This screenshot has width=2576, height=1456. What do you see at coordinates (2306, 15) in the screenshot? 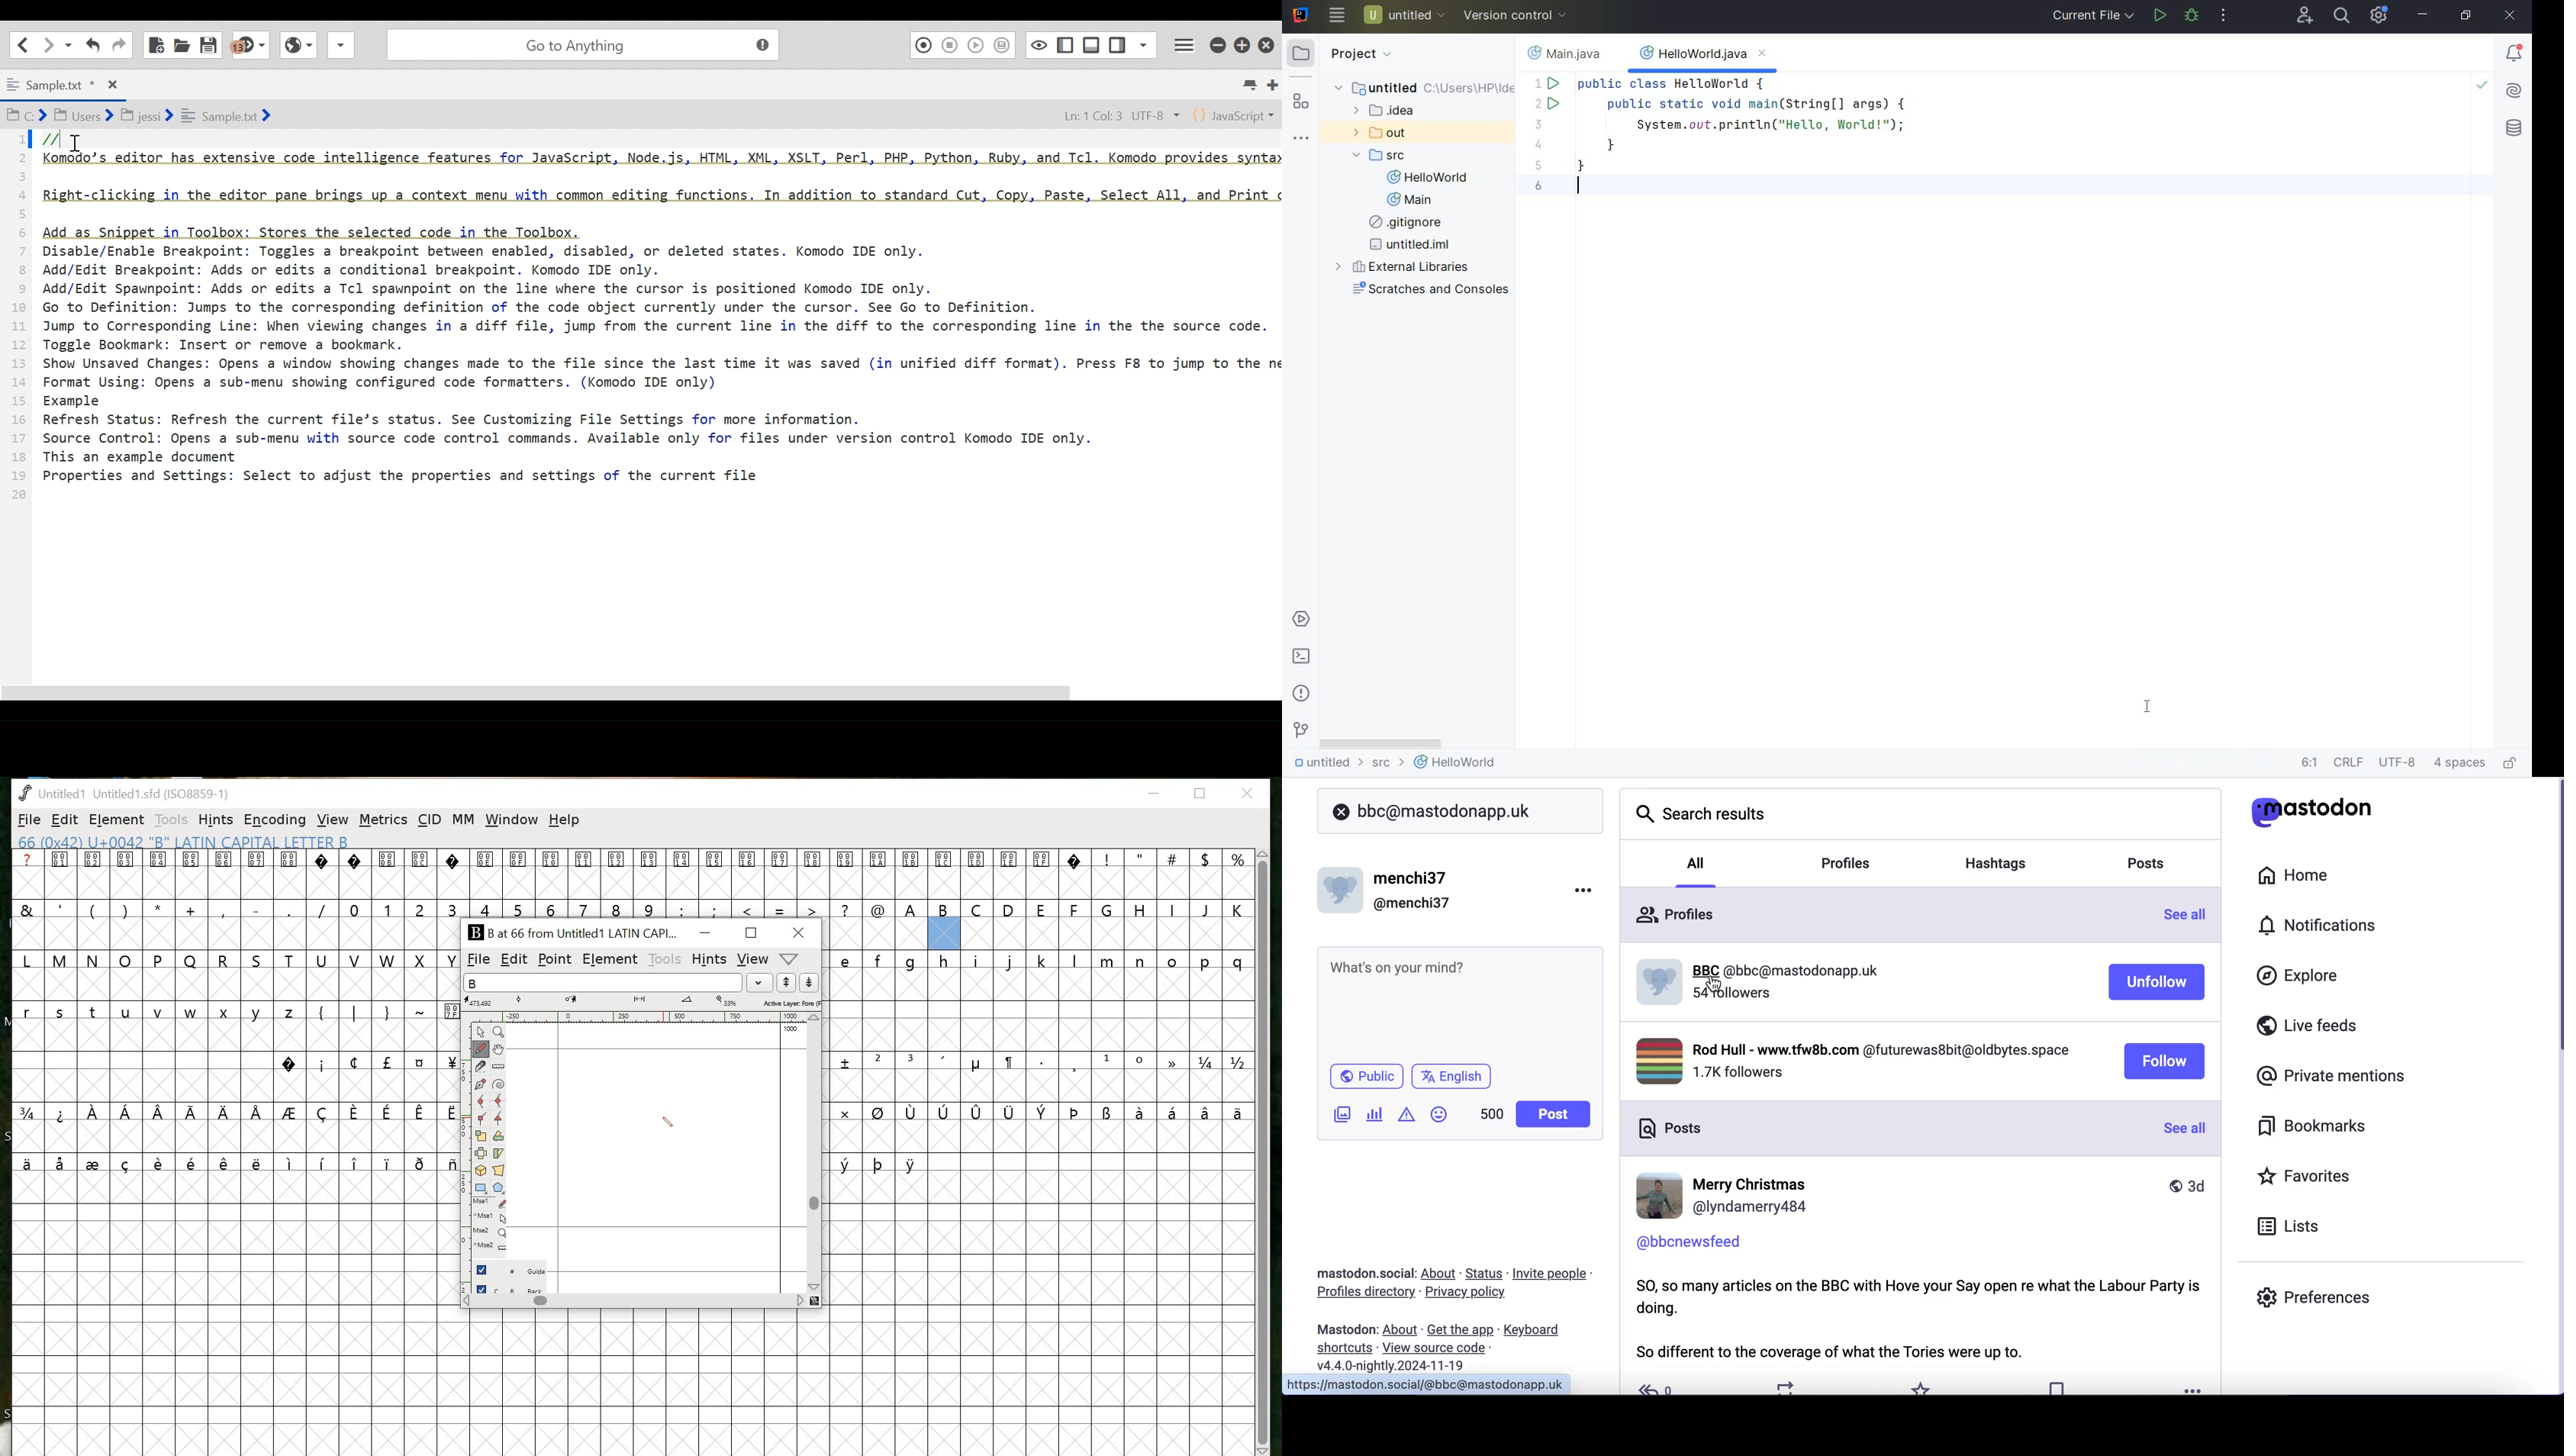
I see `CODE WITH ME` at bounding box center [2306, 15].